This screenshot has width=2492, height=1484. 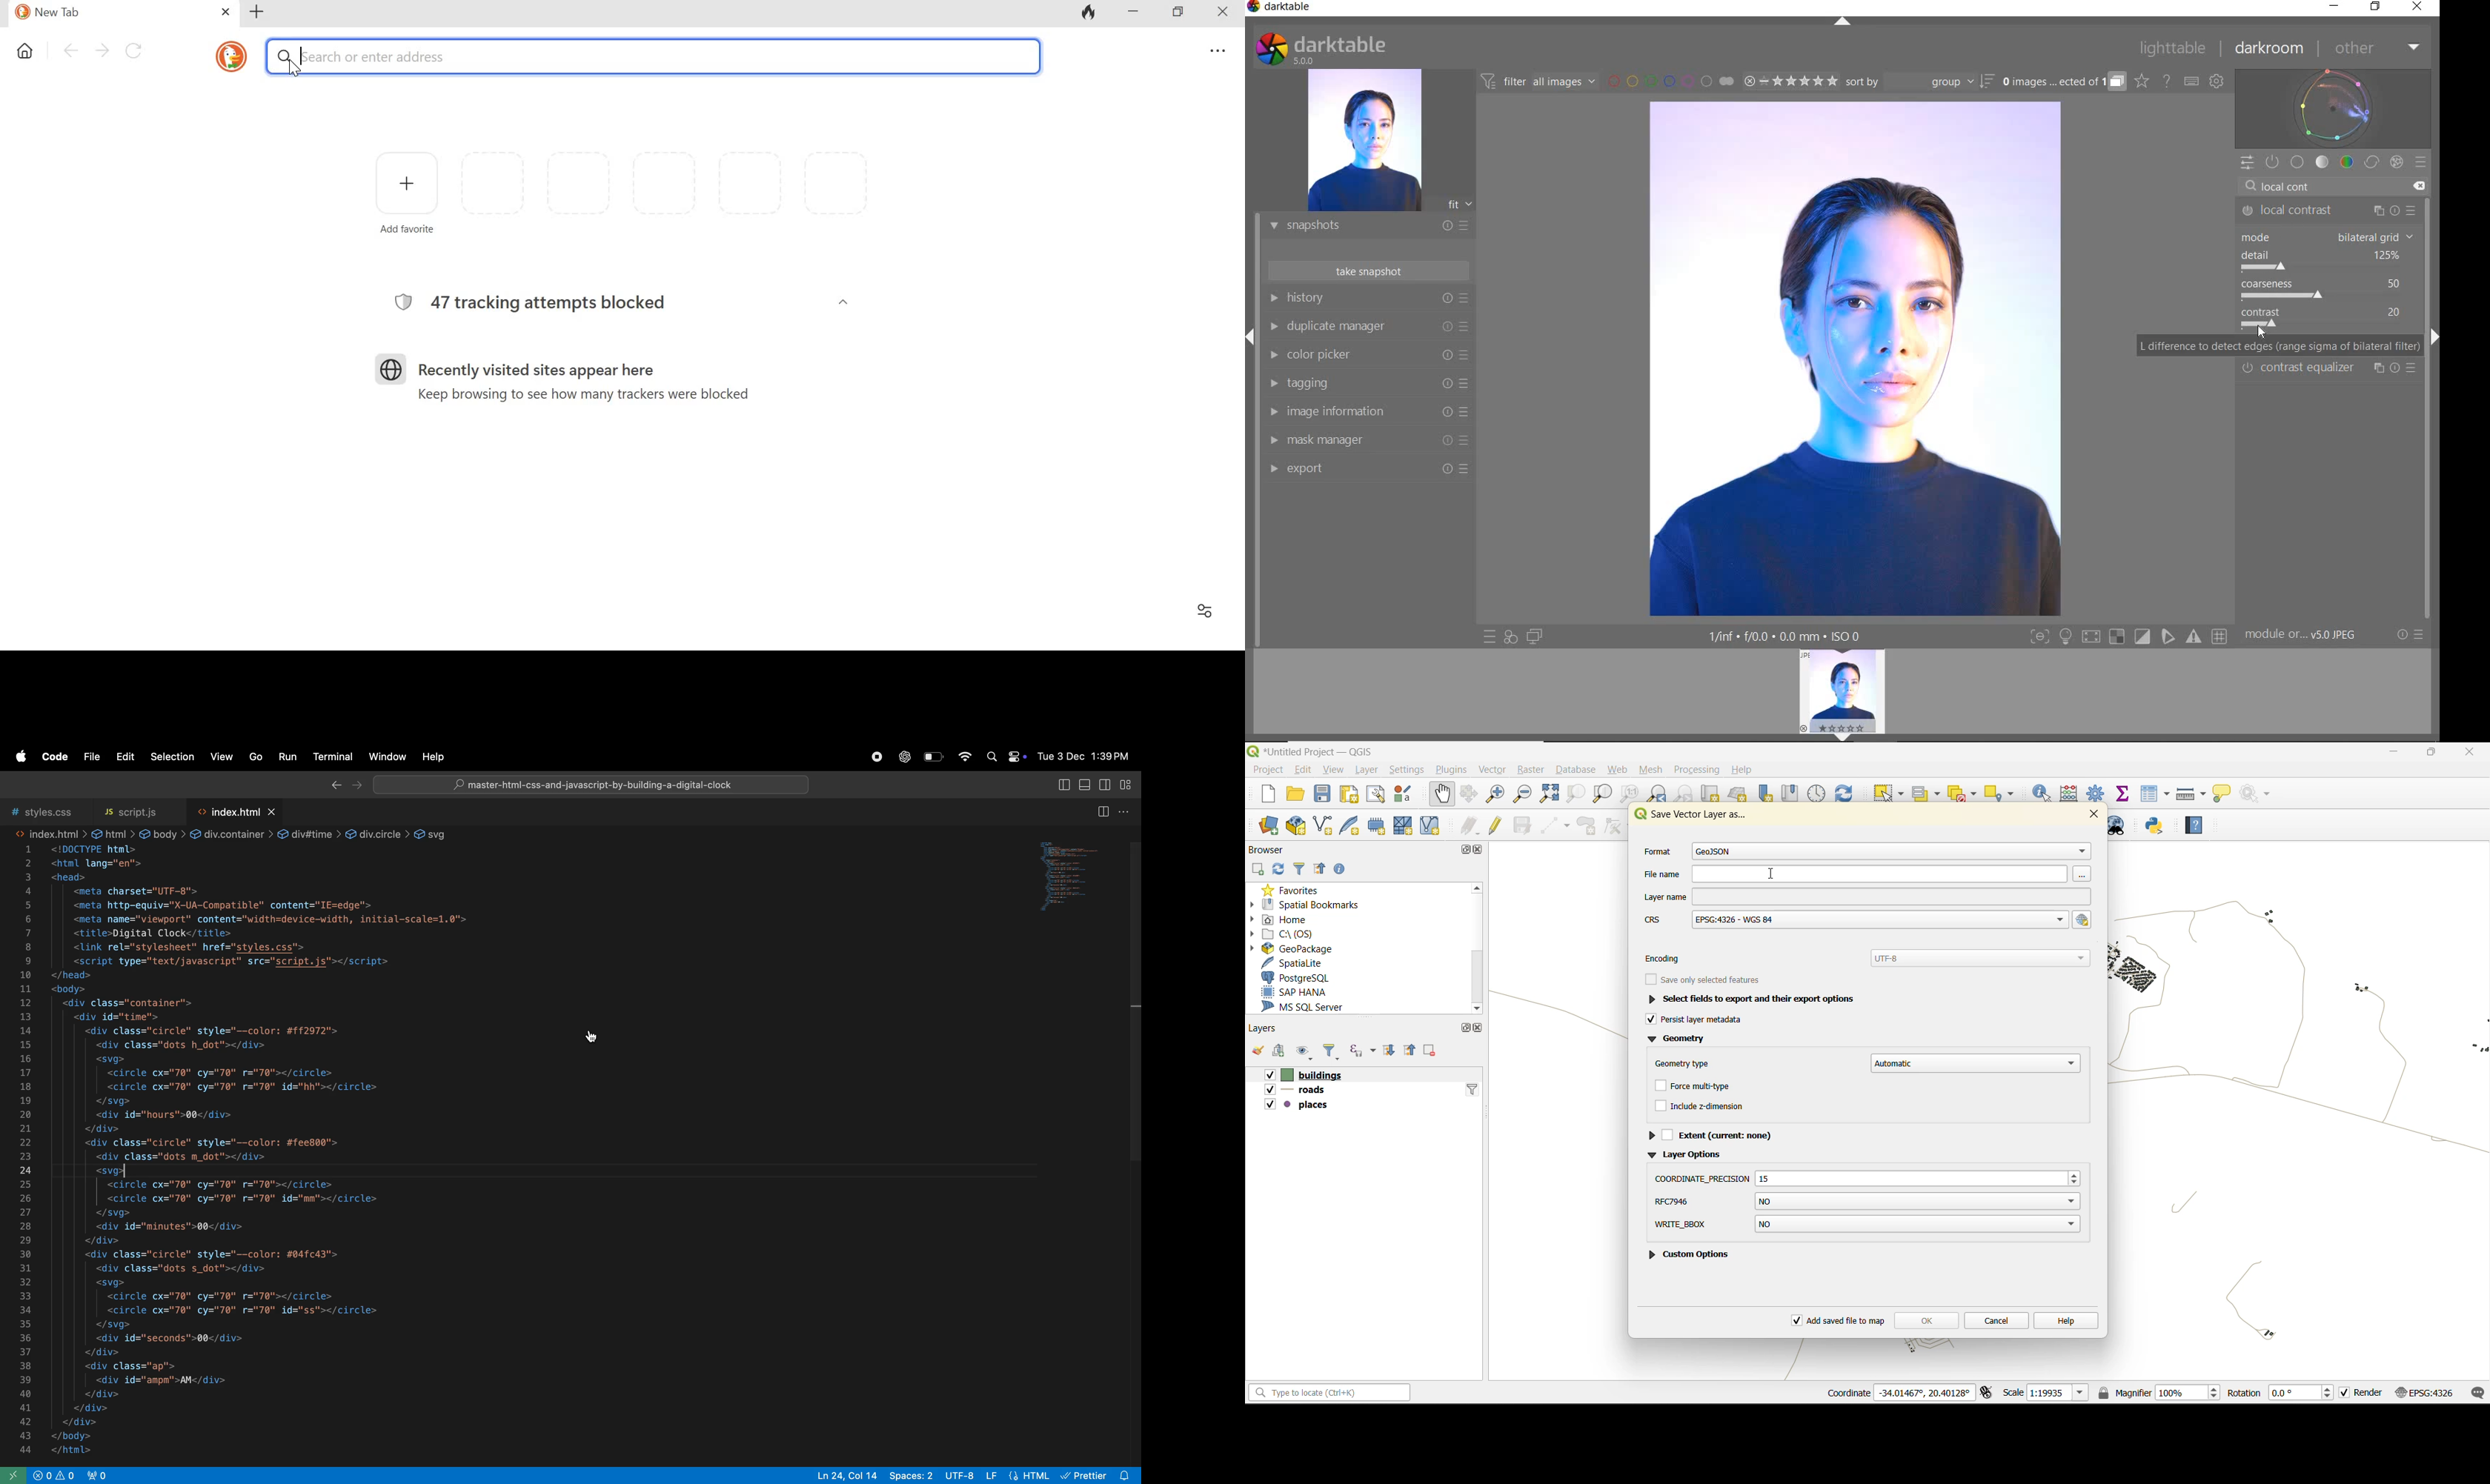 I want to click on SET KEYBOARD SHORTCUTS, so click(x=2192, y=81).